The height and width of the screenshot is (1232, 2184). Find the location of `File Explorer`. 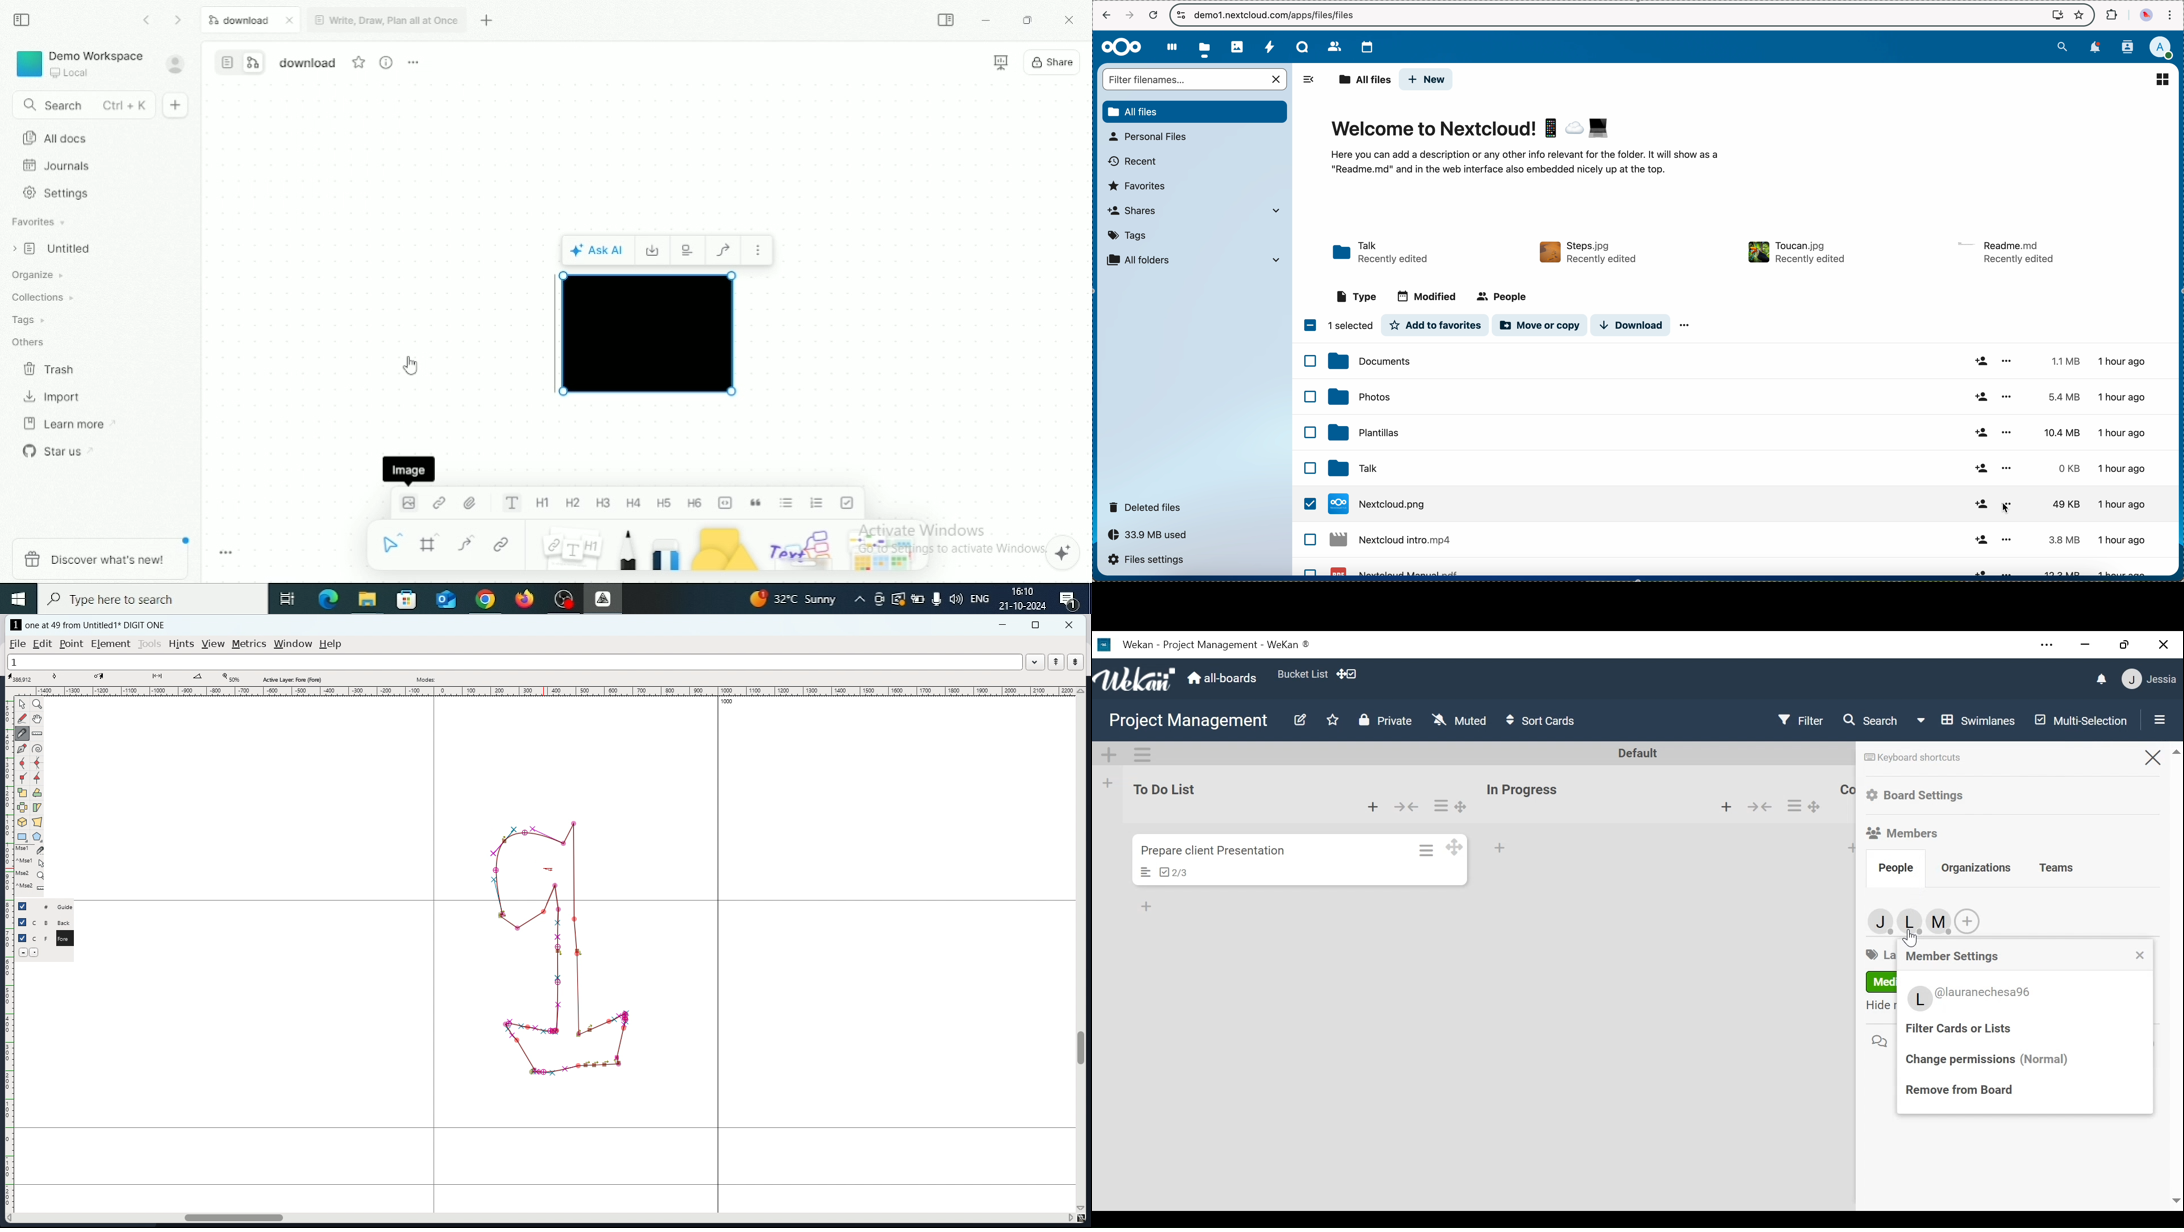

File Explorer is located at coordinates (366, 600).